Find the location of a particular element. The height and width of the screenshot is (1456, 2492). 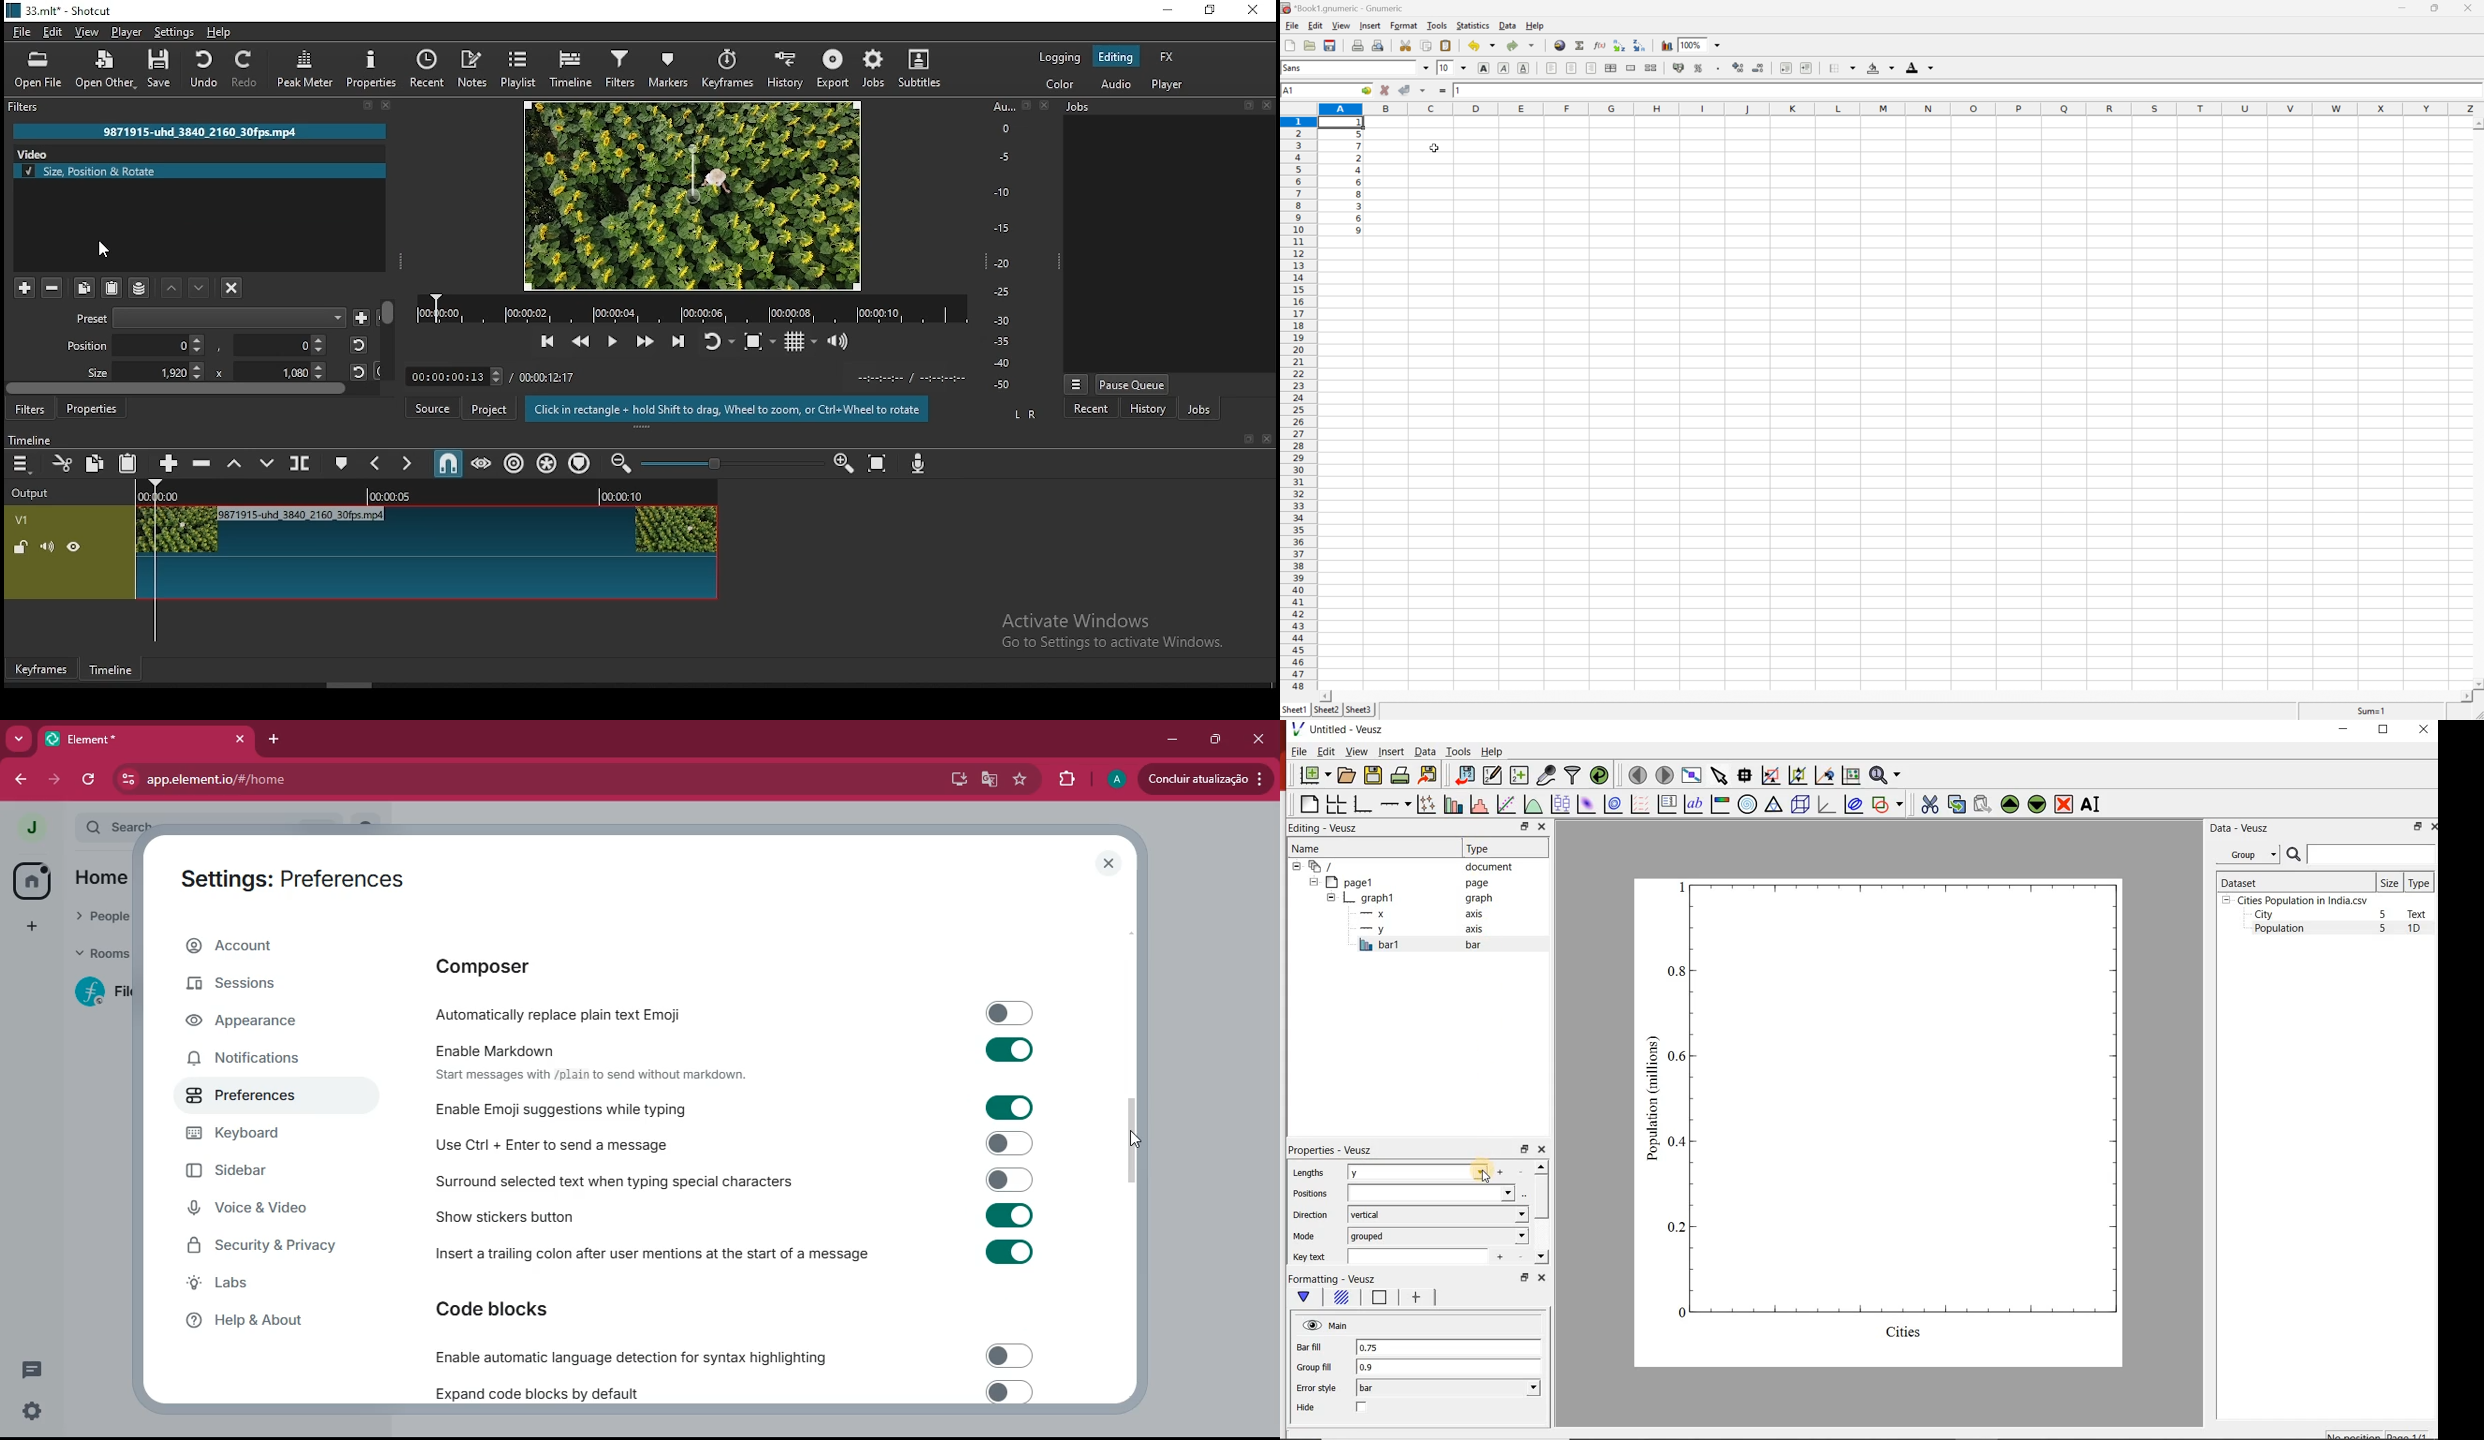

logging is located at coordinates (1062, 58).